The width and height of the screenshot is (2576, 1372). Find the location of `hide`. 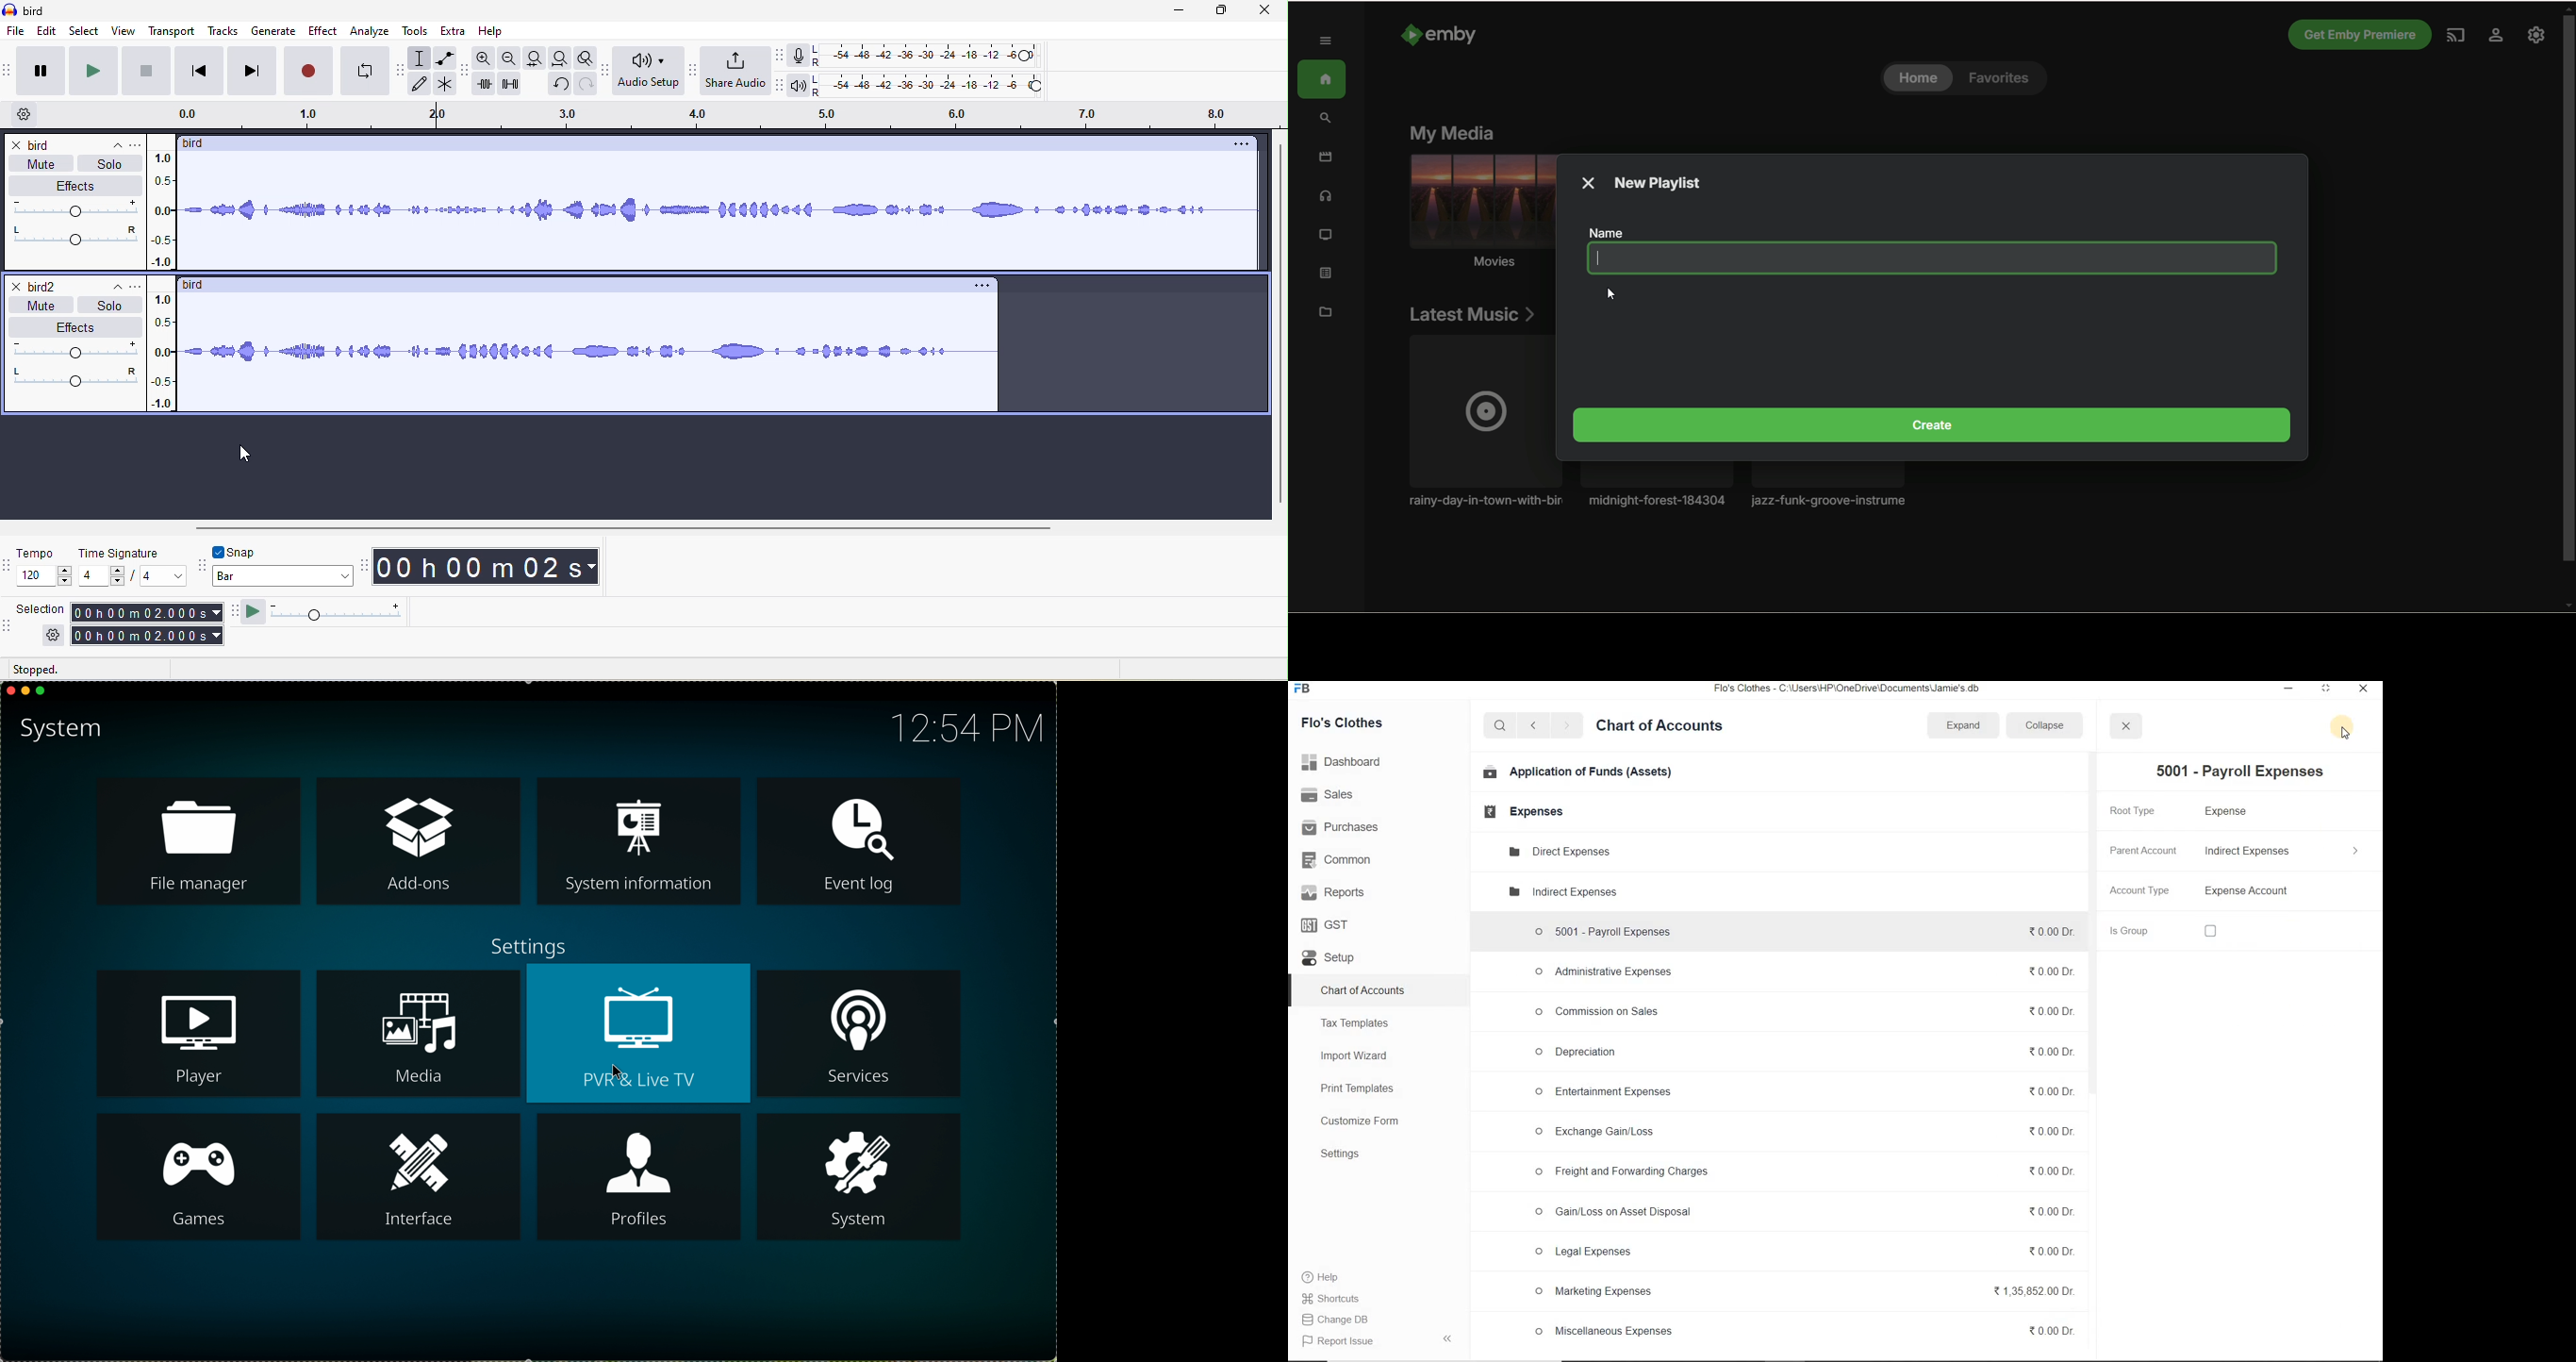

hide is located at coordinates (1448, 1339).